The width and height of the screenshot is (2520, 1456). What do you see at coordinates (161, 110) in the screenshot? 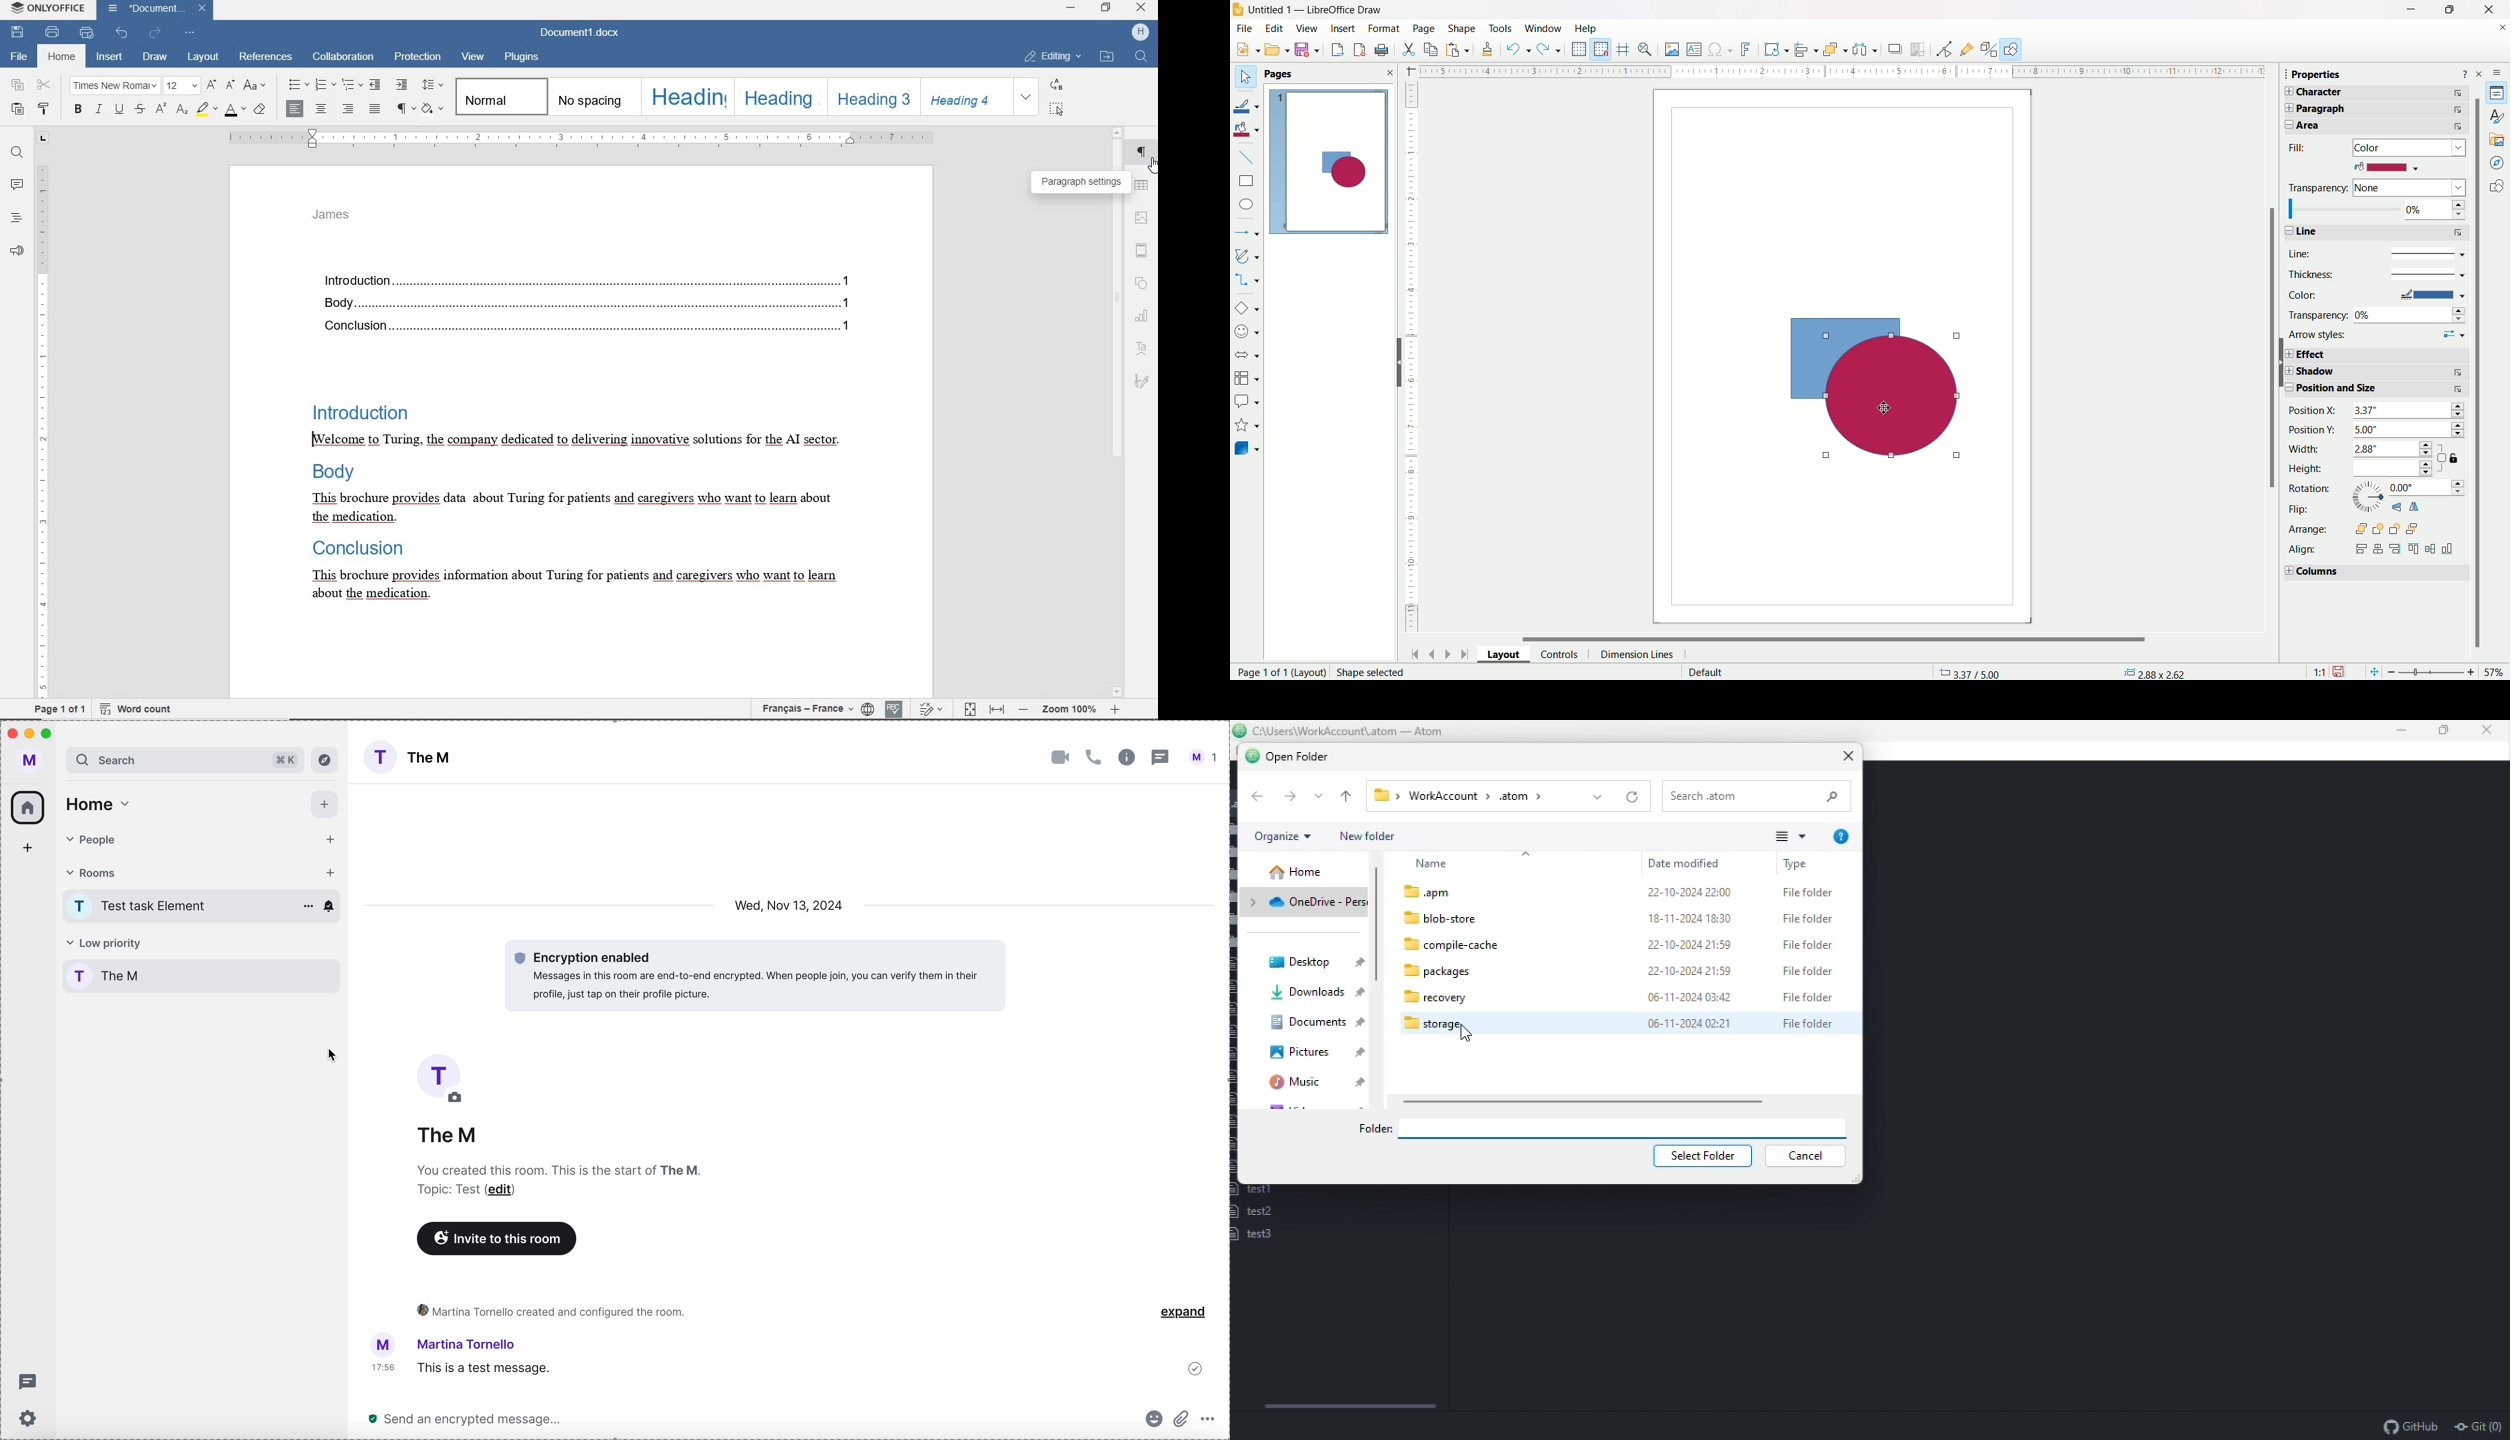
I see `superscript` at bounding box center [161, 110].